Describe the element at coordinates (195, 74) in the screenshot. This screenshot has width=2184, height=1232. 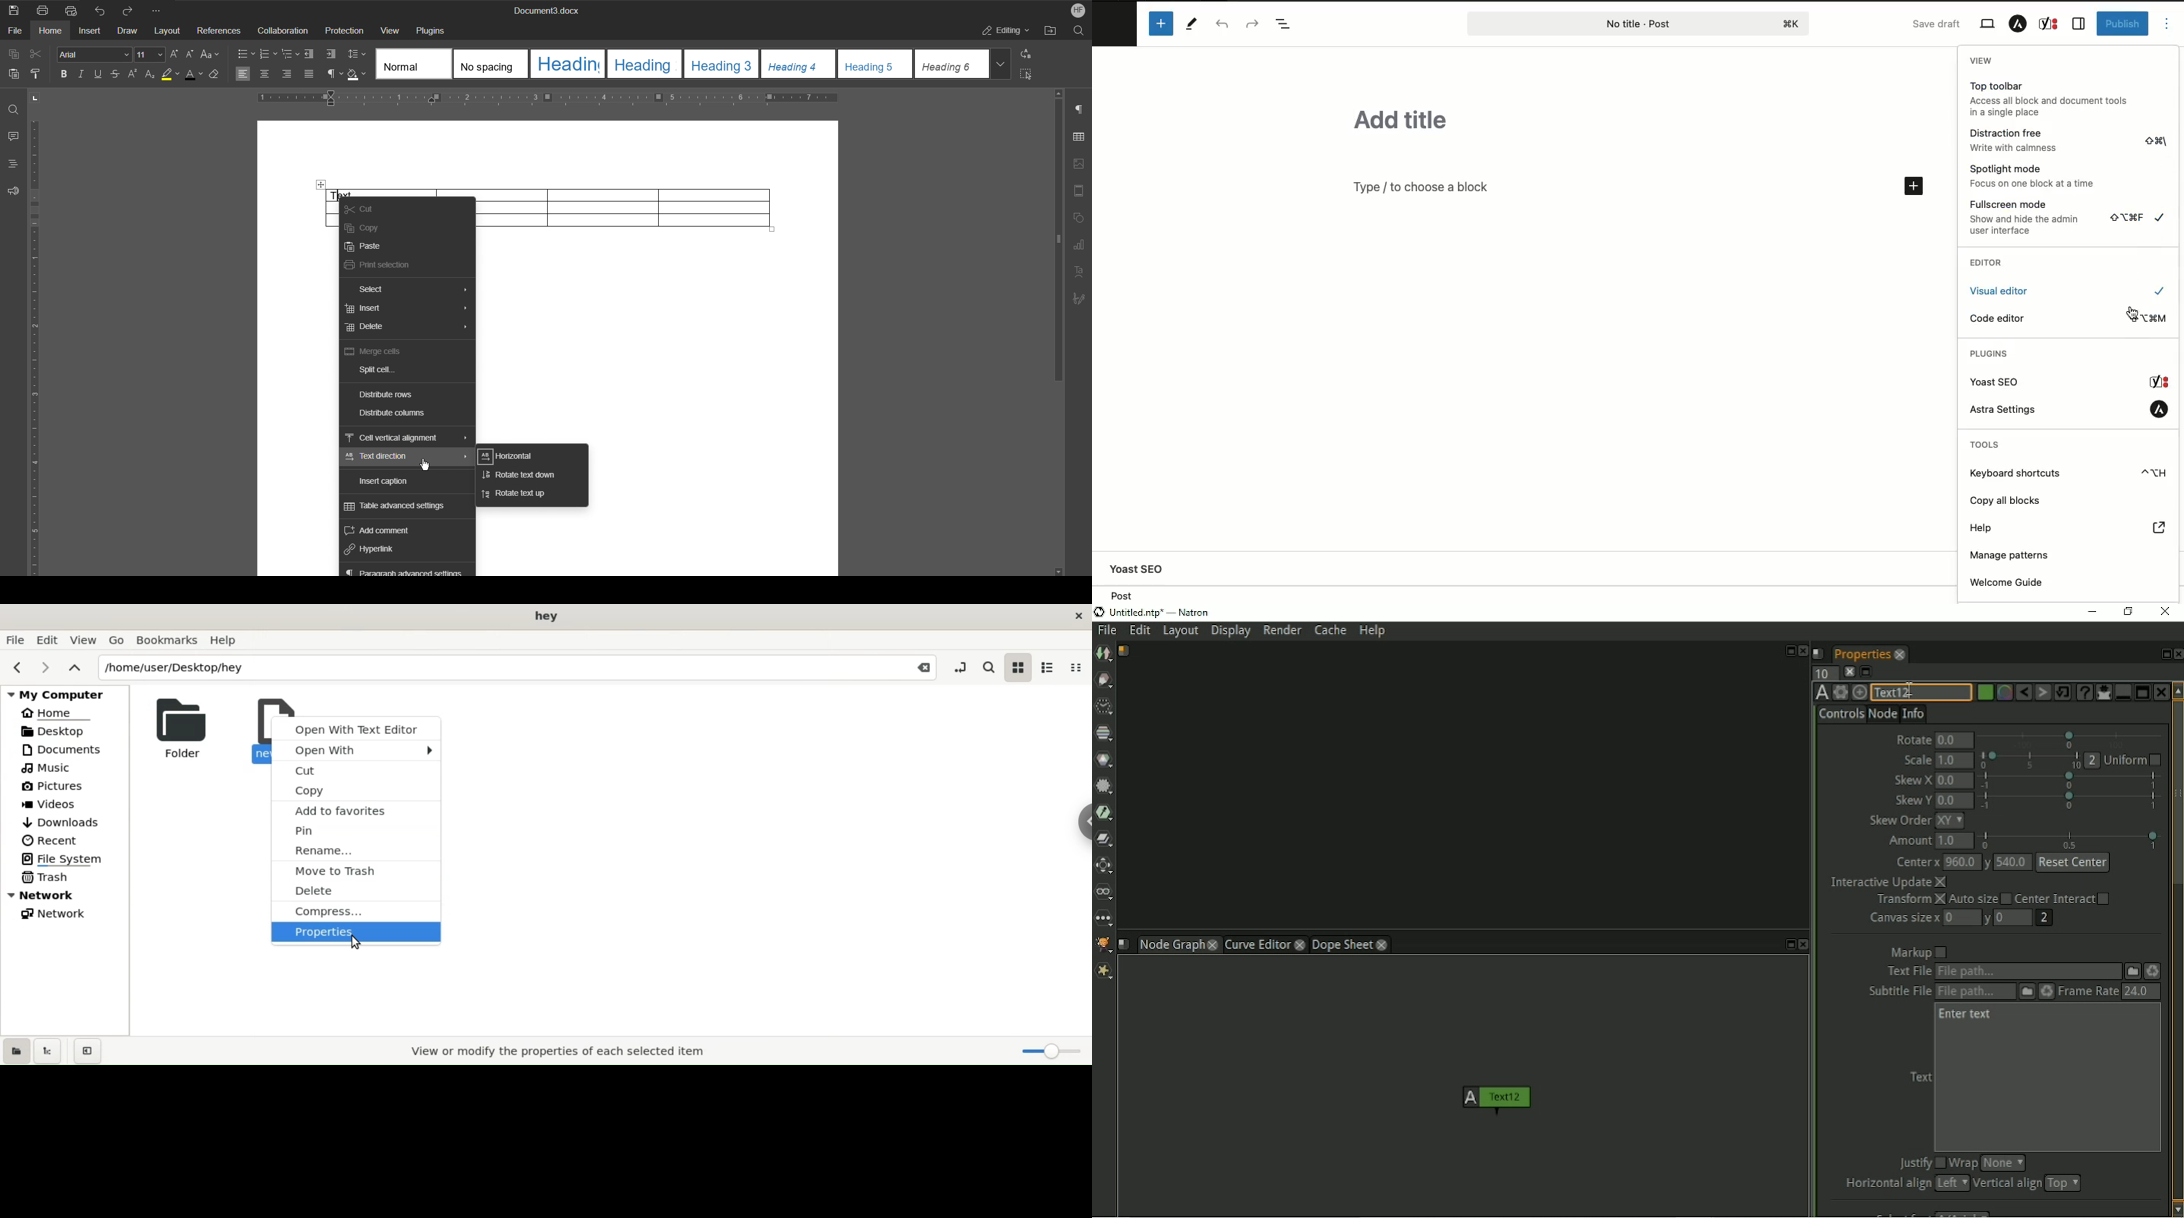
I see `Text Color` at that location.